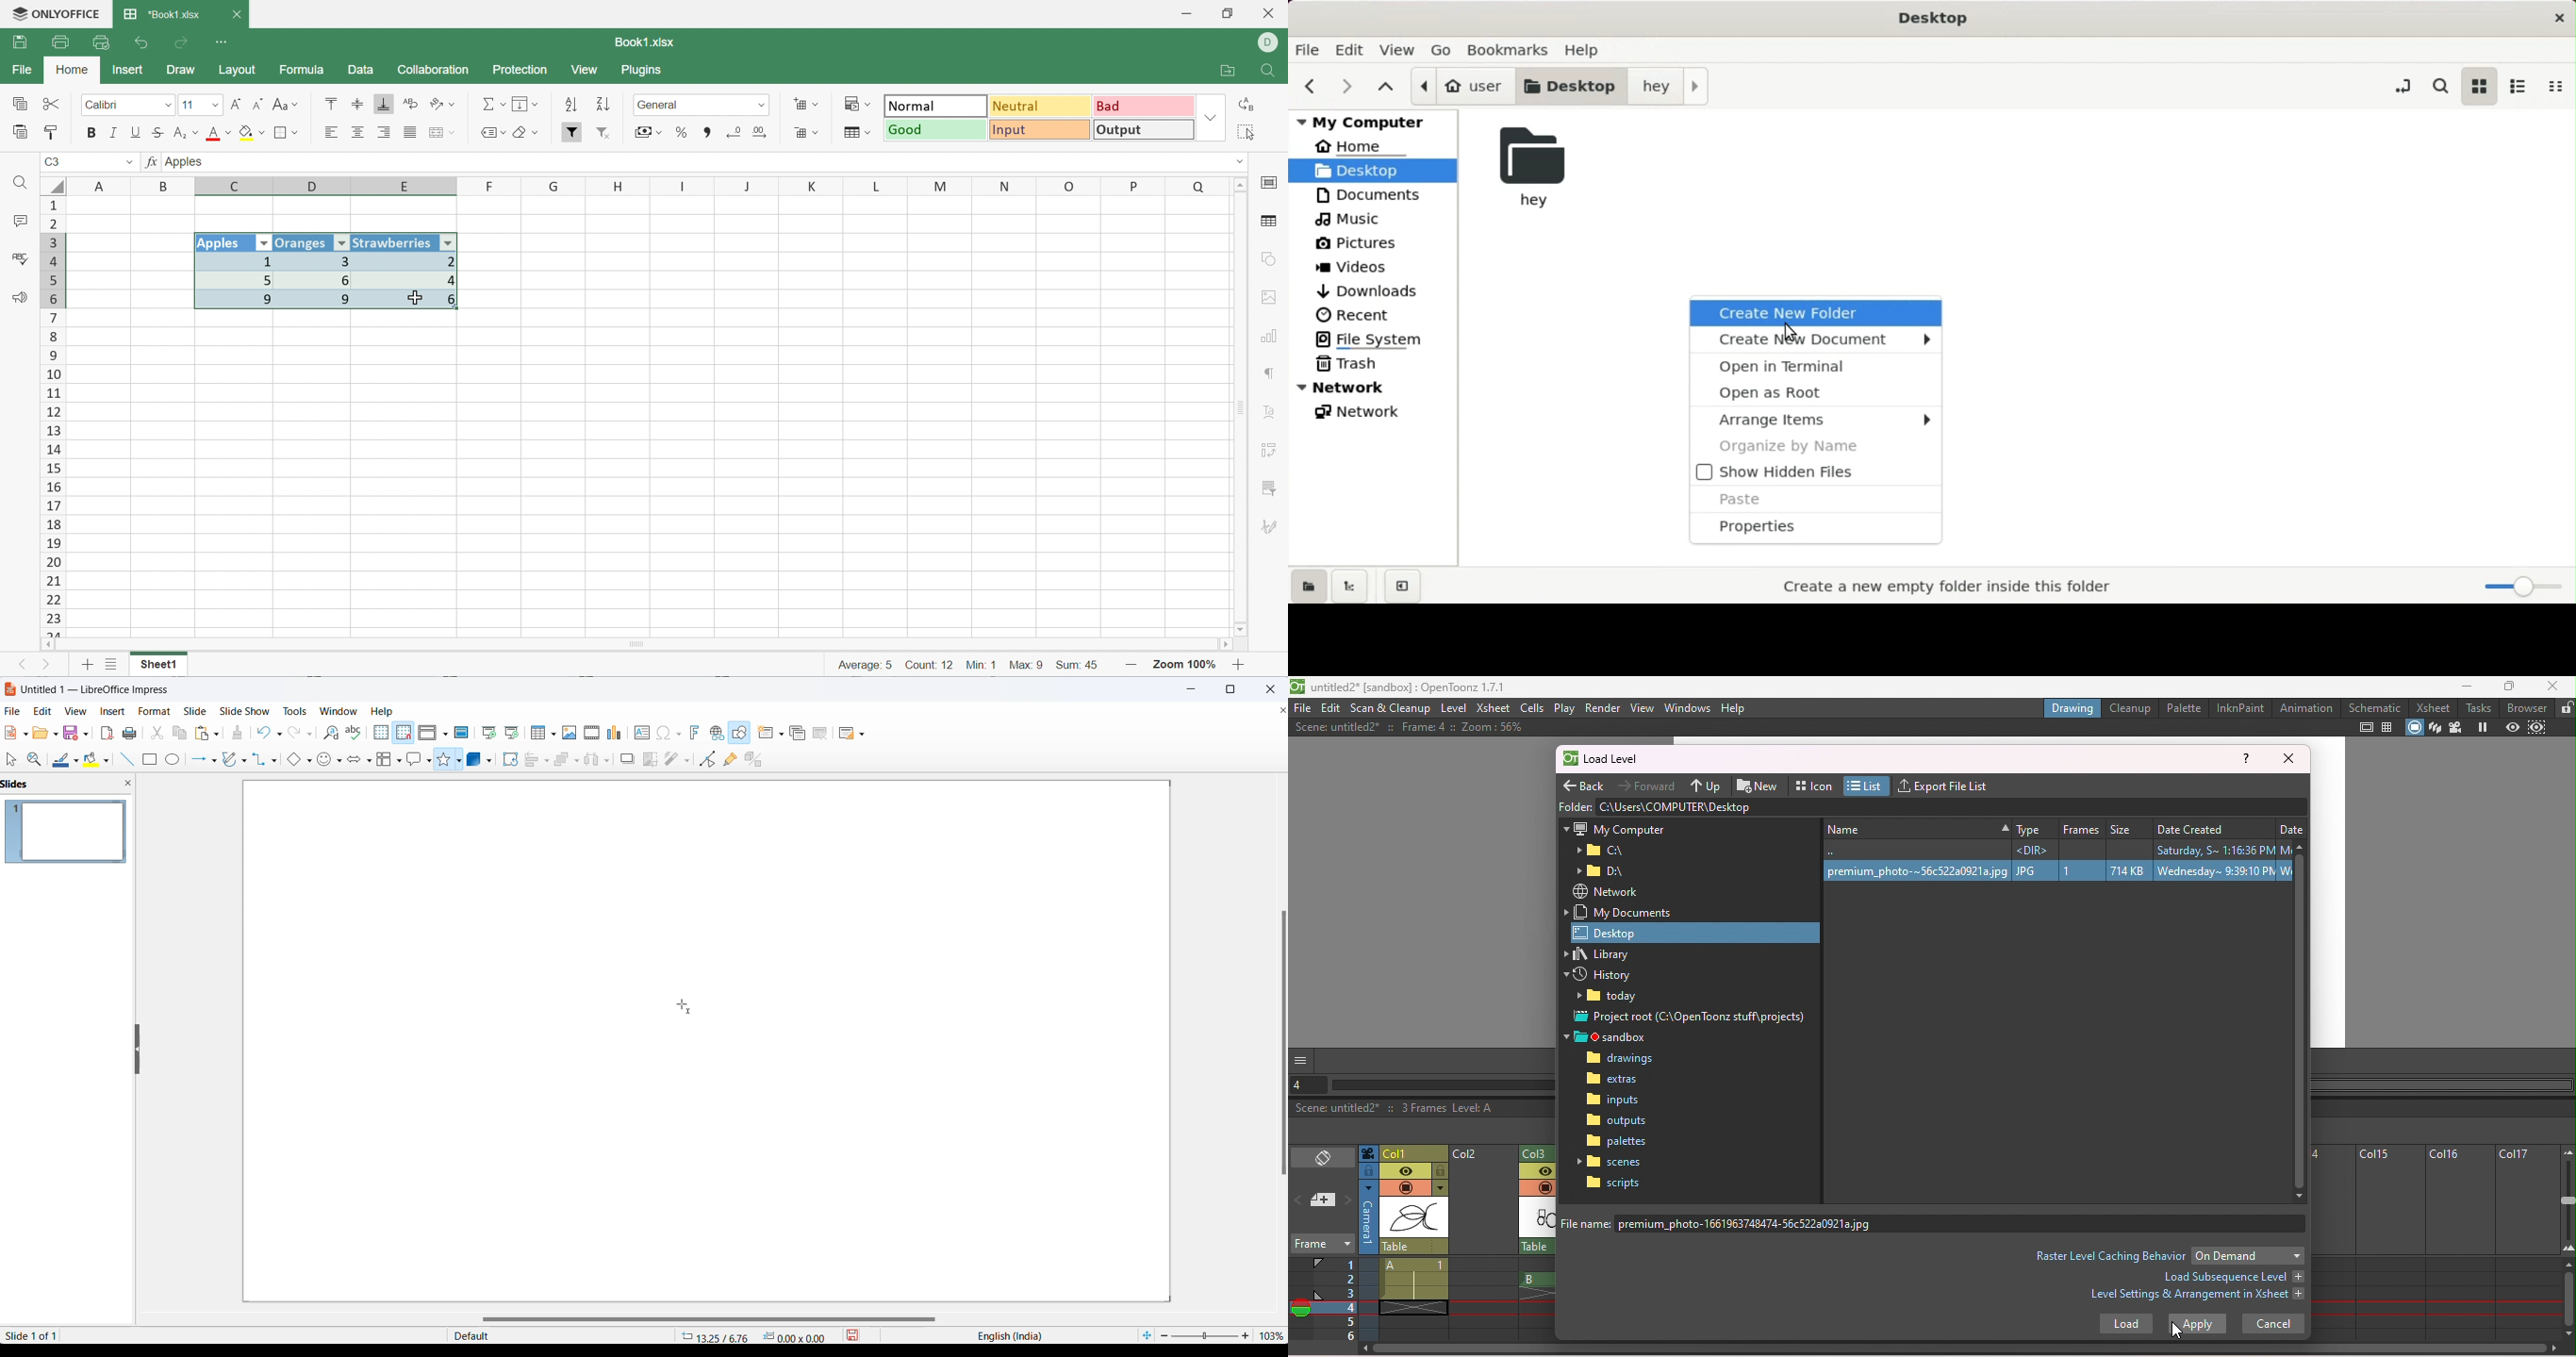 The height and width of the screenshot is (1372, 2576). Describe the element at coordinates (762, 105) in the screenshot. I see `Drop down` at that location.